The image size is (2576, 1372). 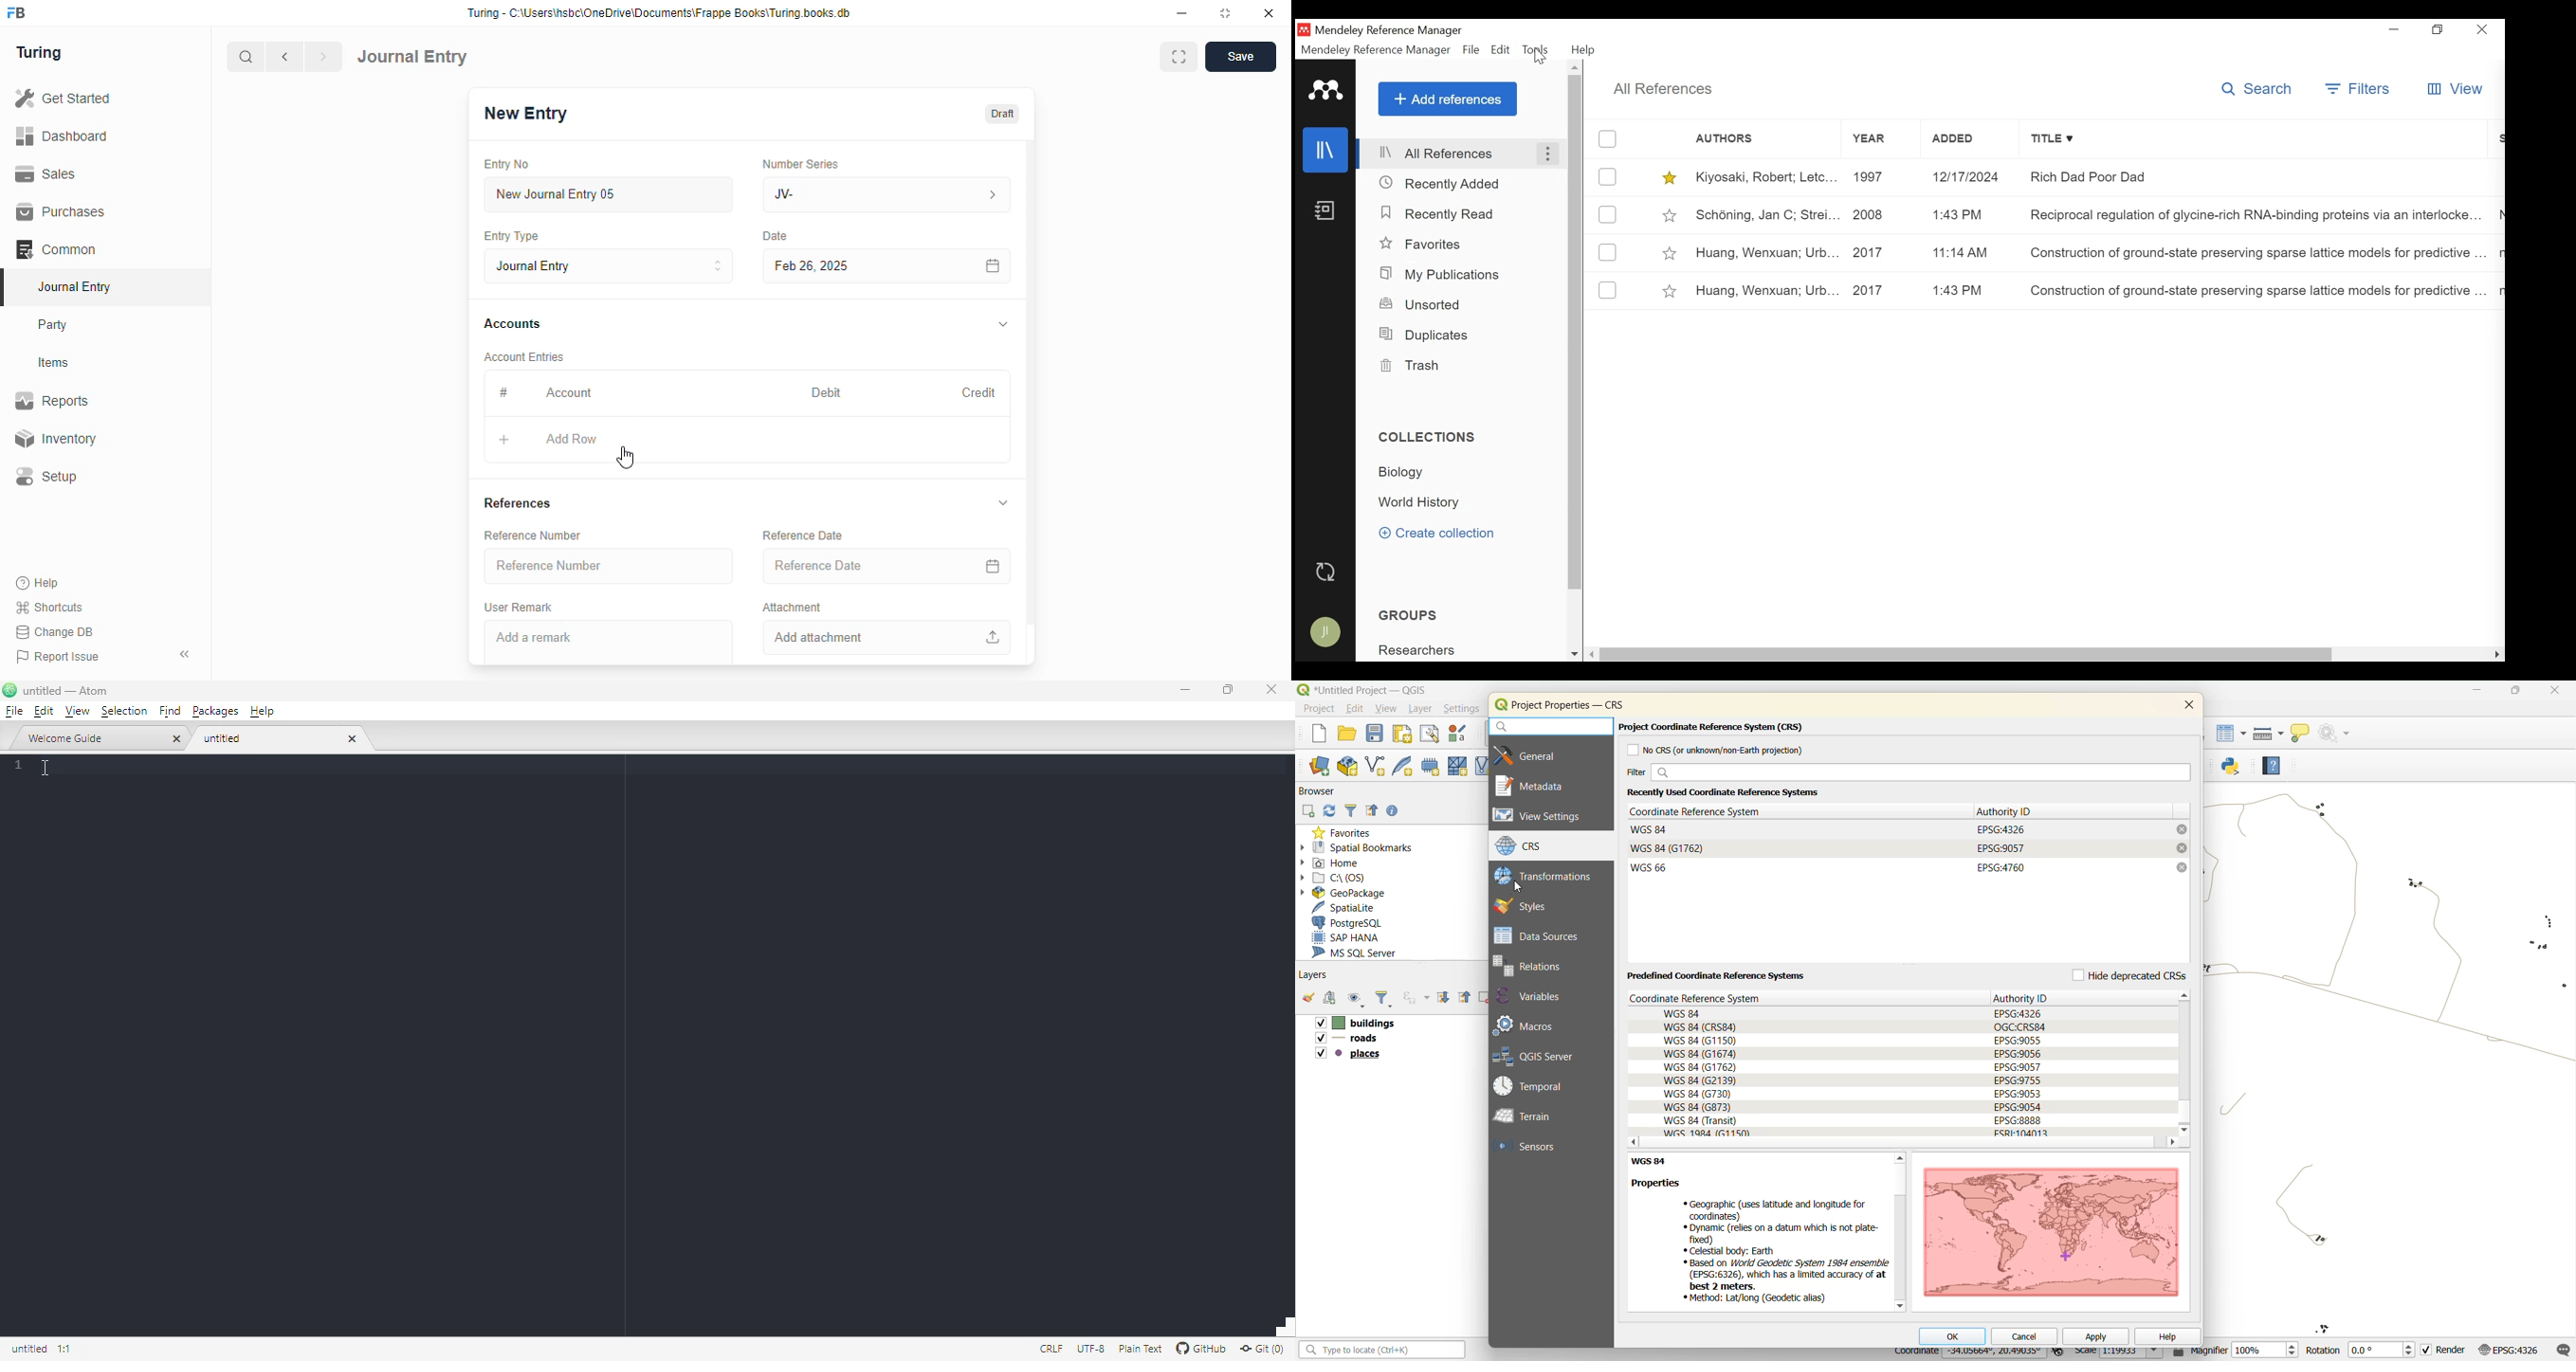 What do you see at coordinates (2440, 30) in the screenshot?
I see `Restore` at bounding box center [2440, 30].